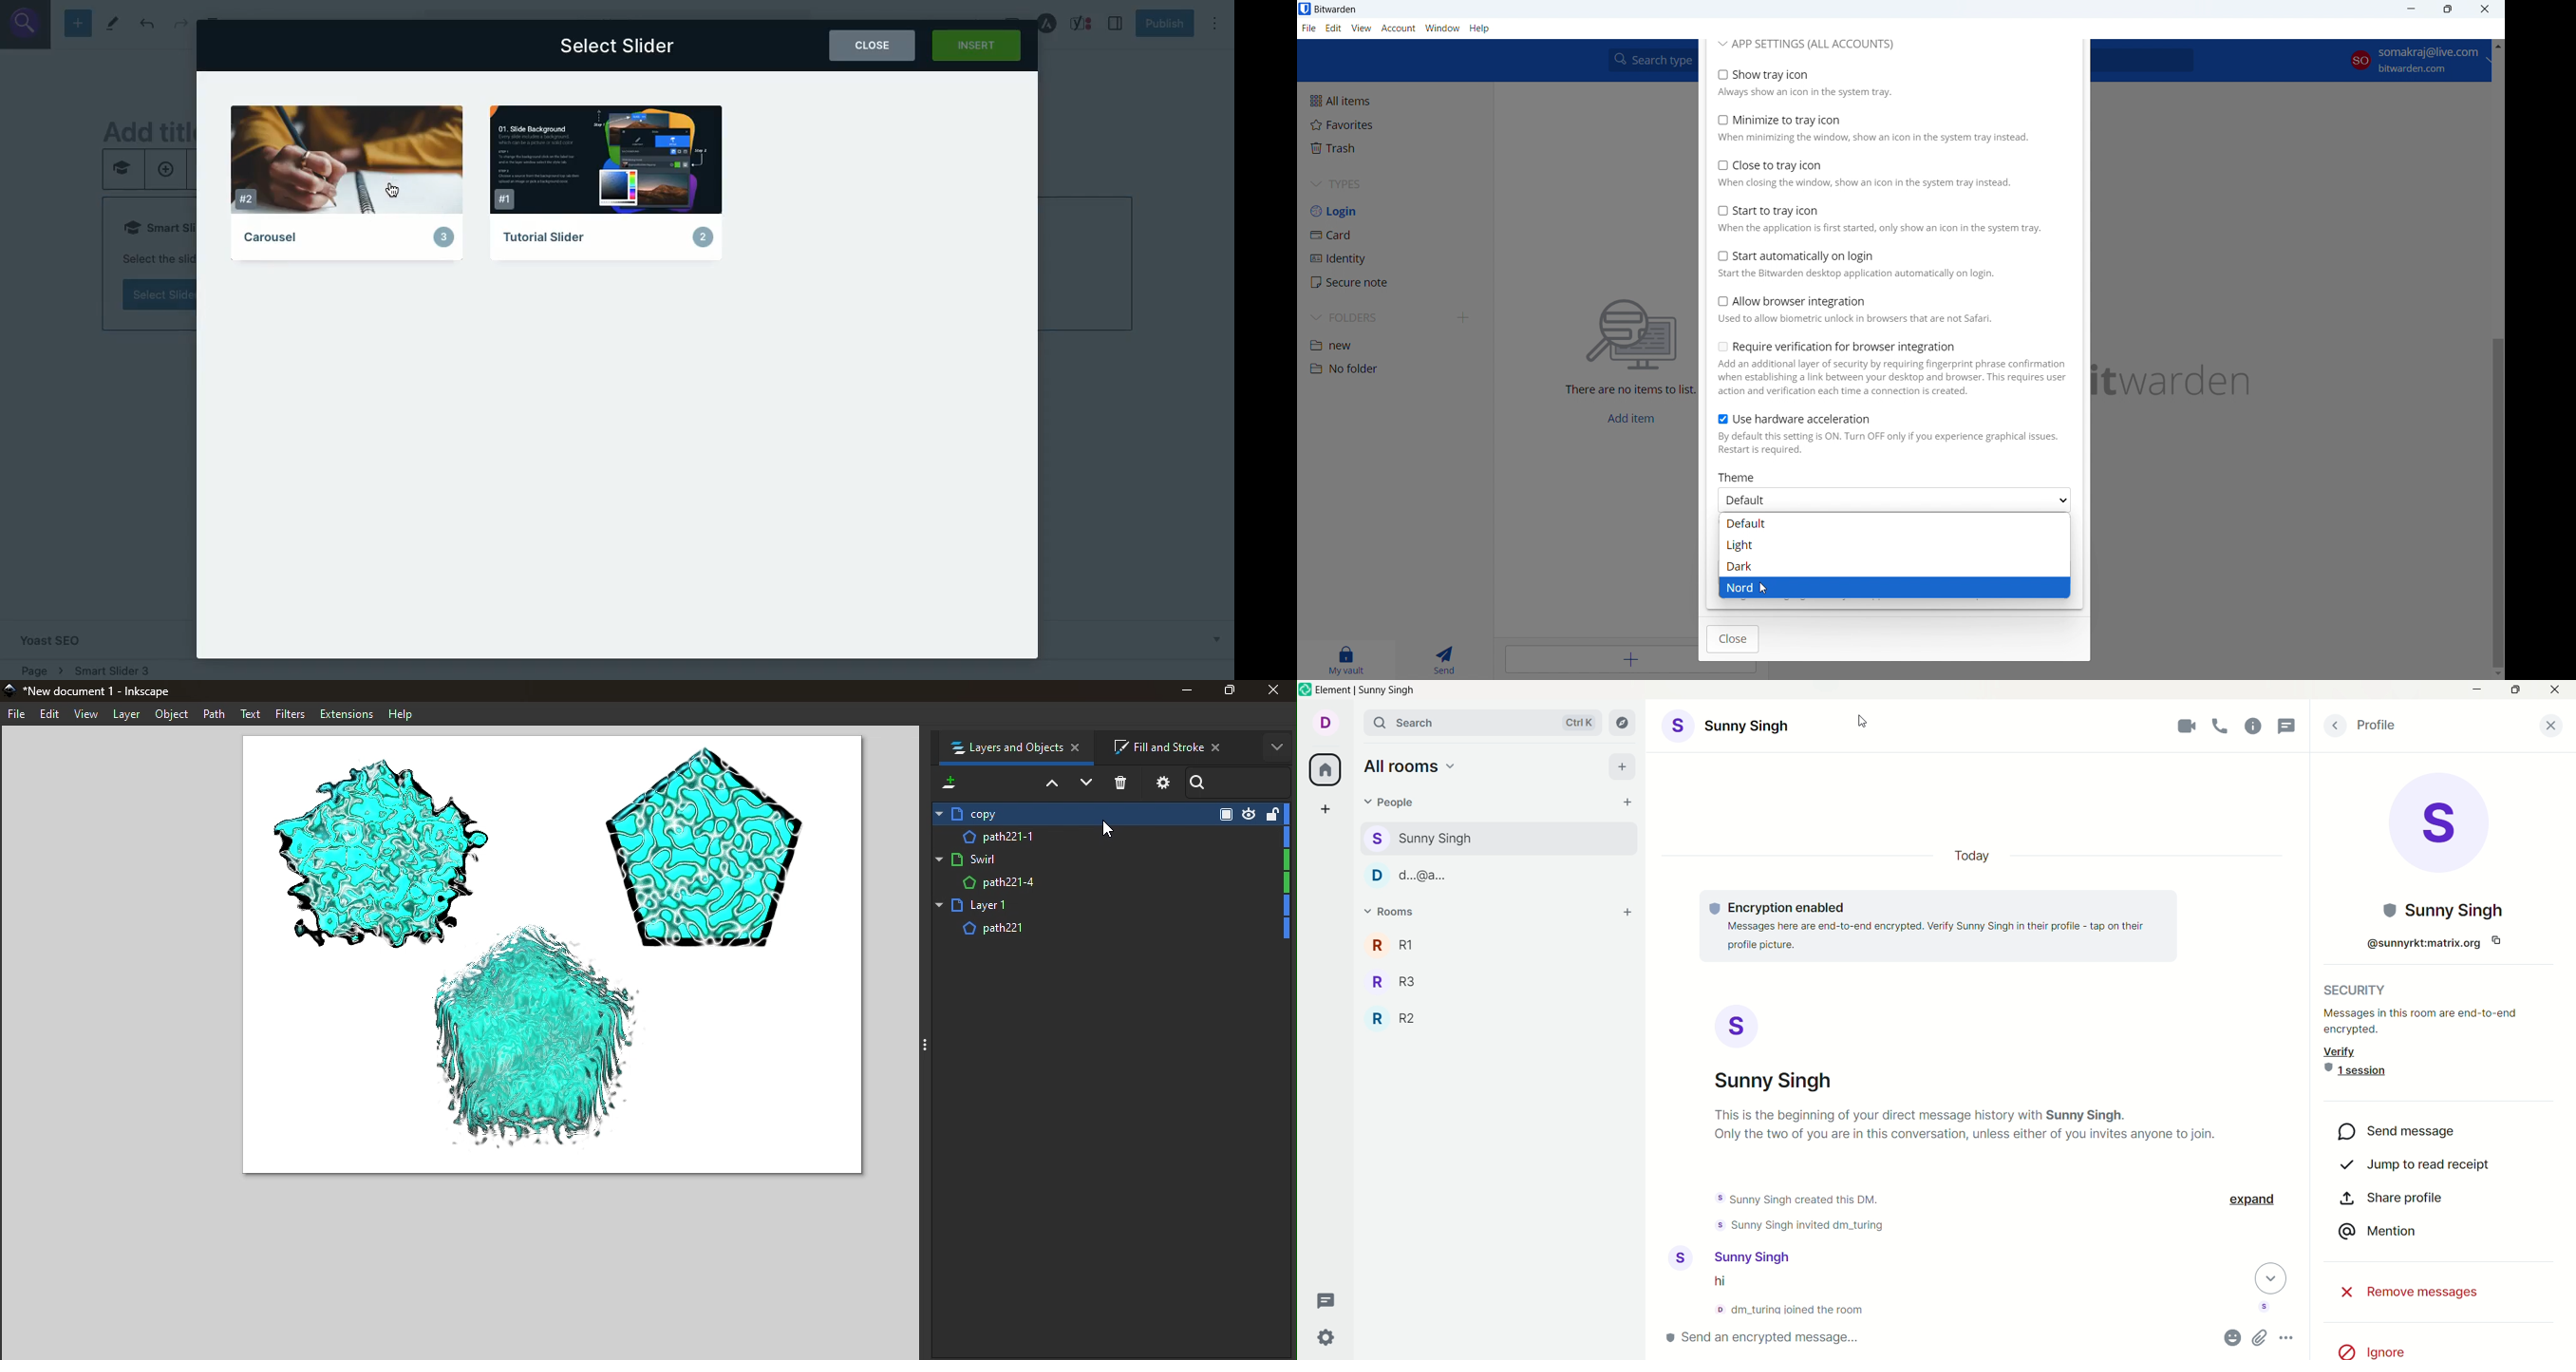  What do you see at coordinates (216, 715) in the screenshot?
I see `Path` at bounding box center [216, 715].